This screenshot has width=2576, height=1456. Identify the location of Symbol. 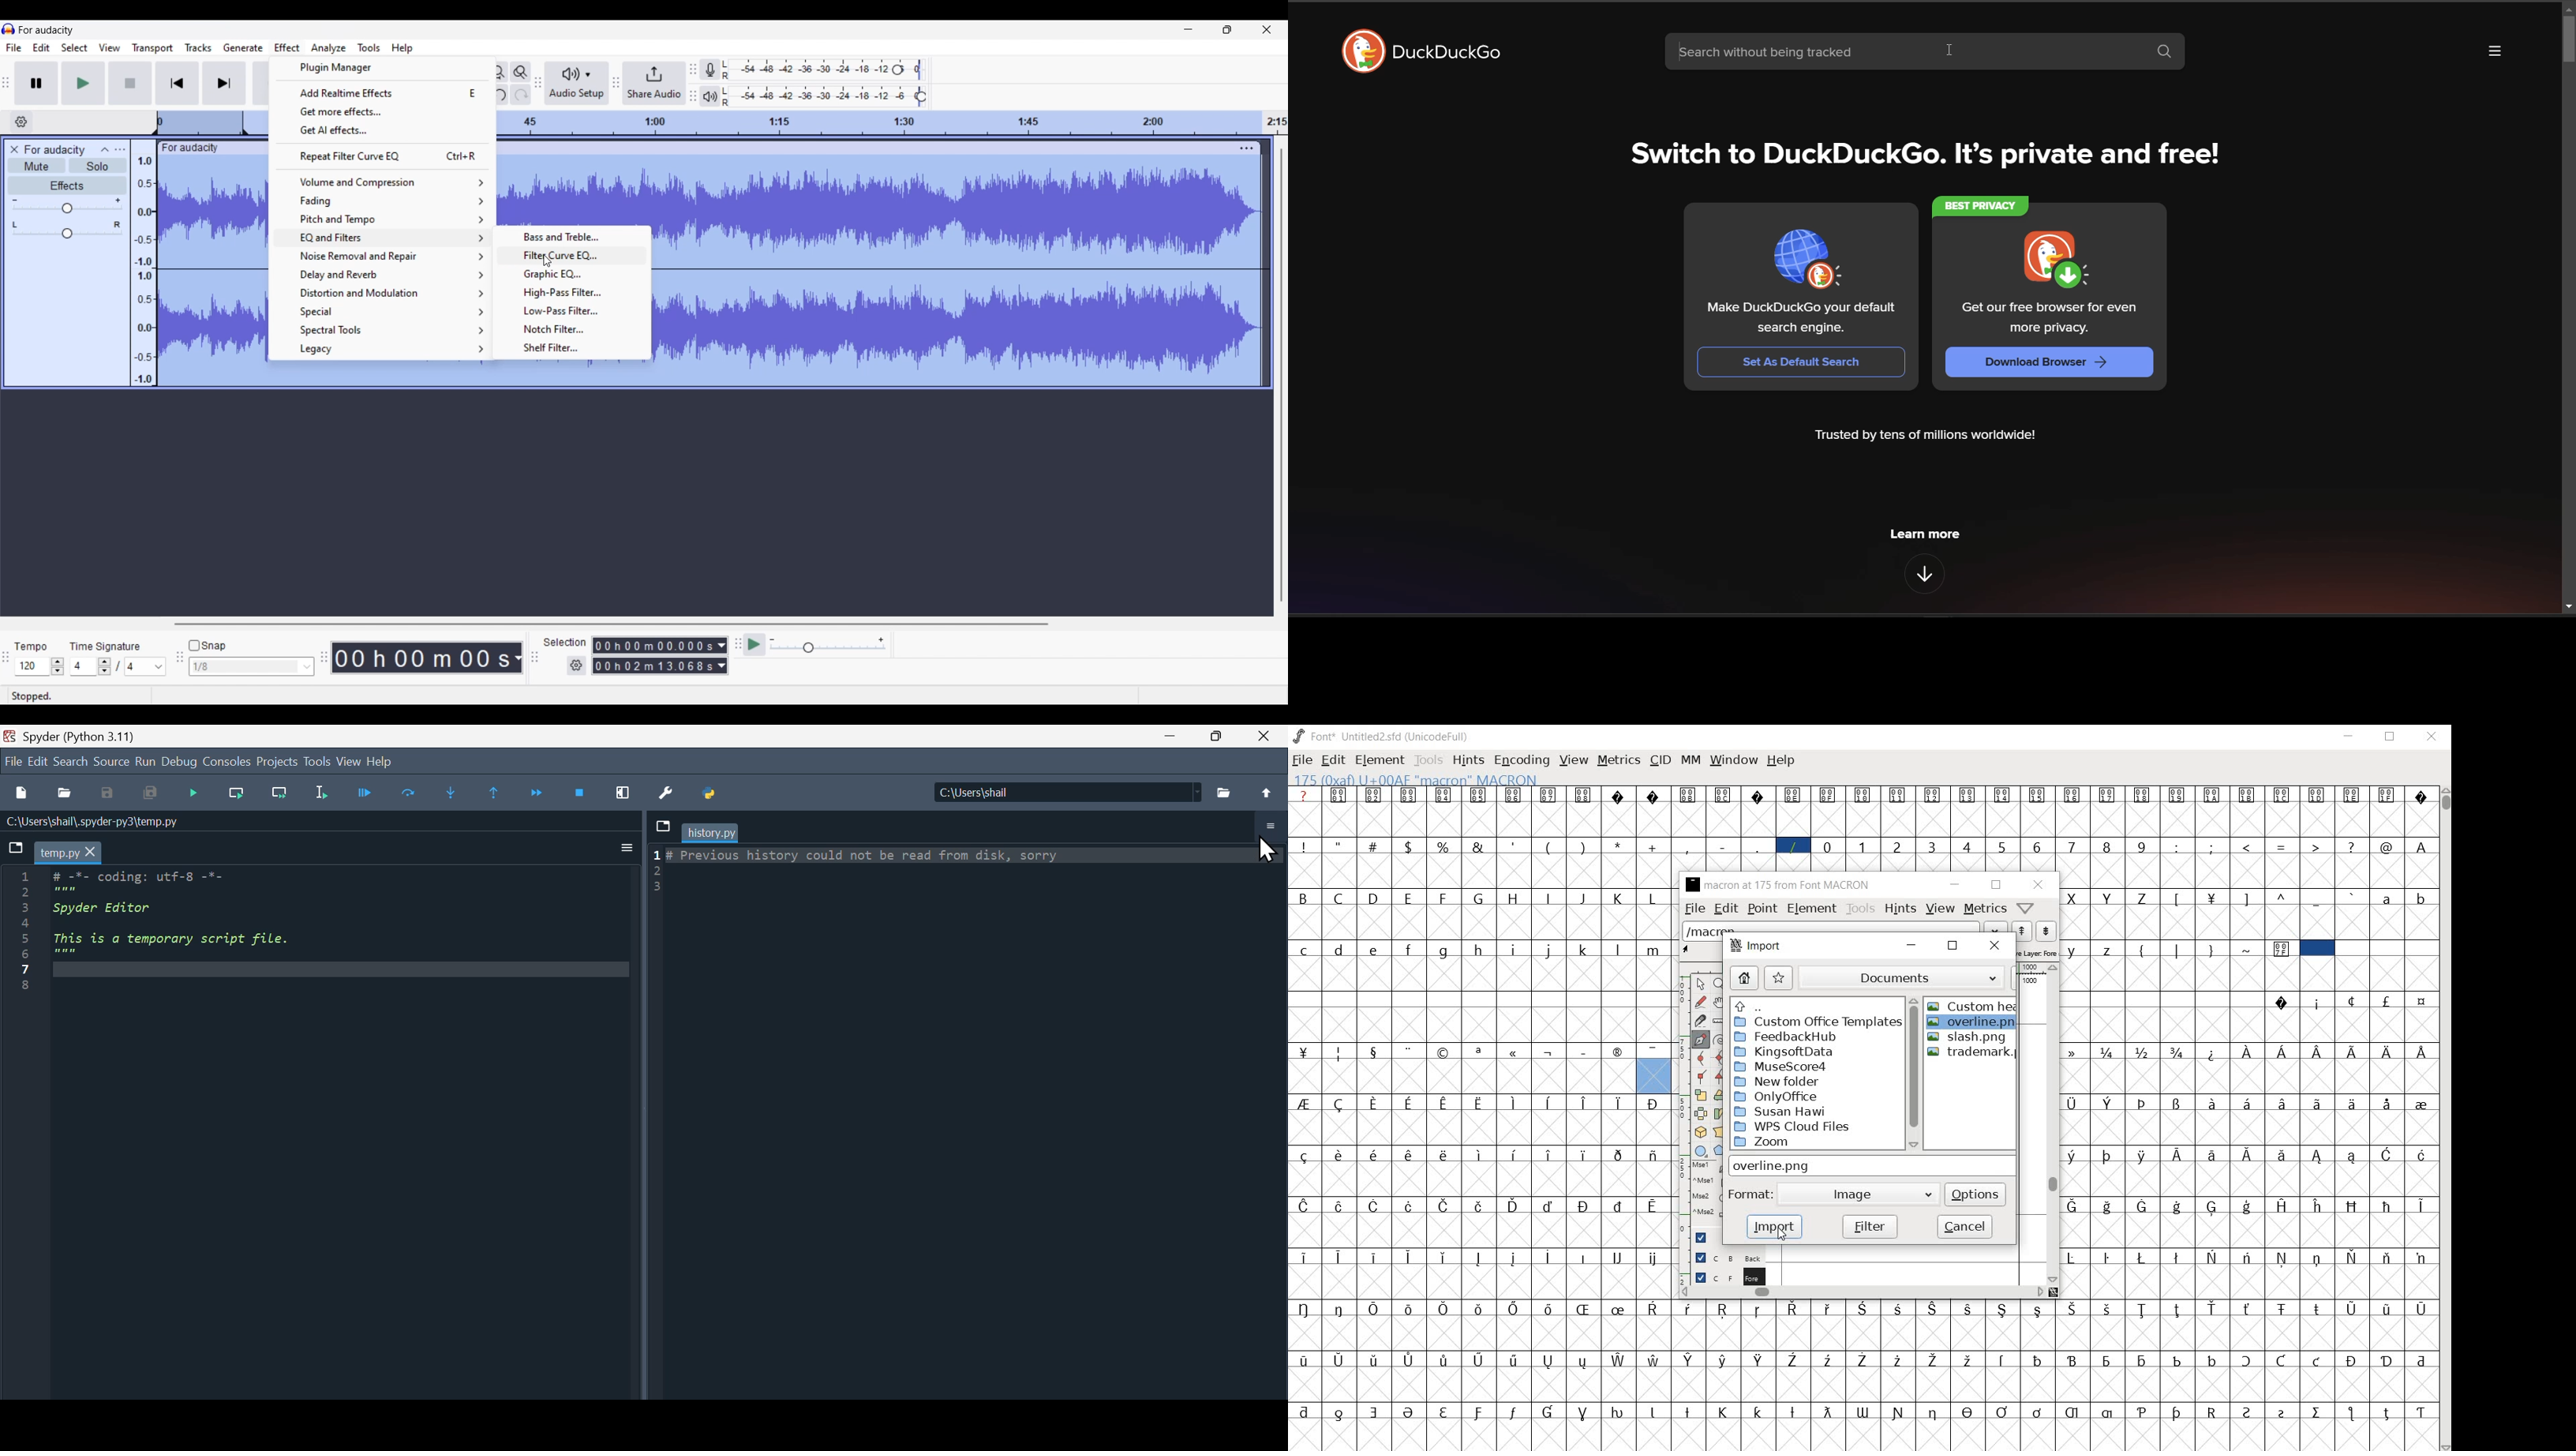
(2249, 1309).